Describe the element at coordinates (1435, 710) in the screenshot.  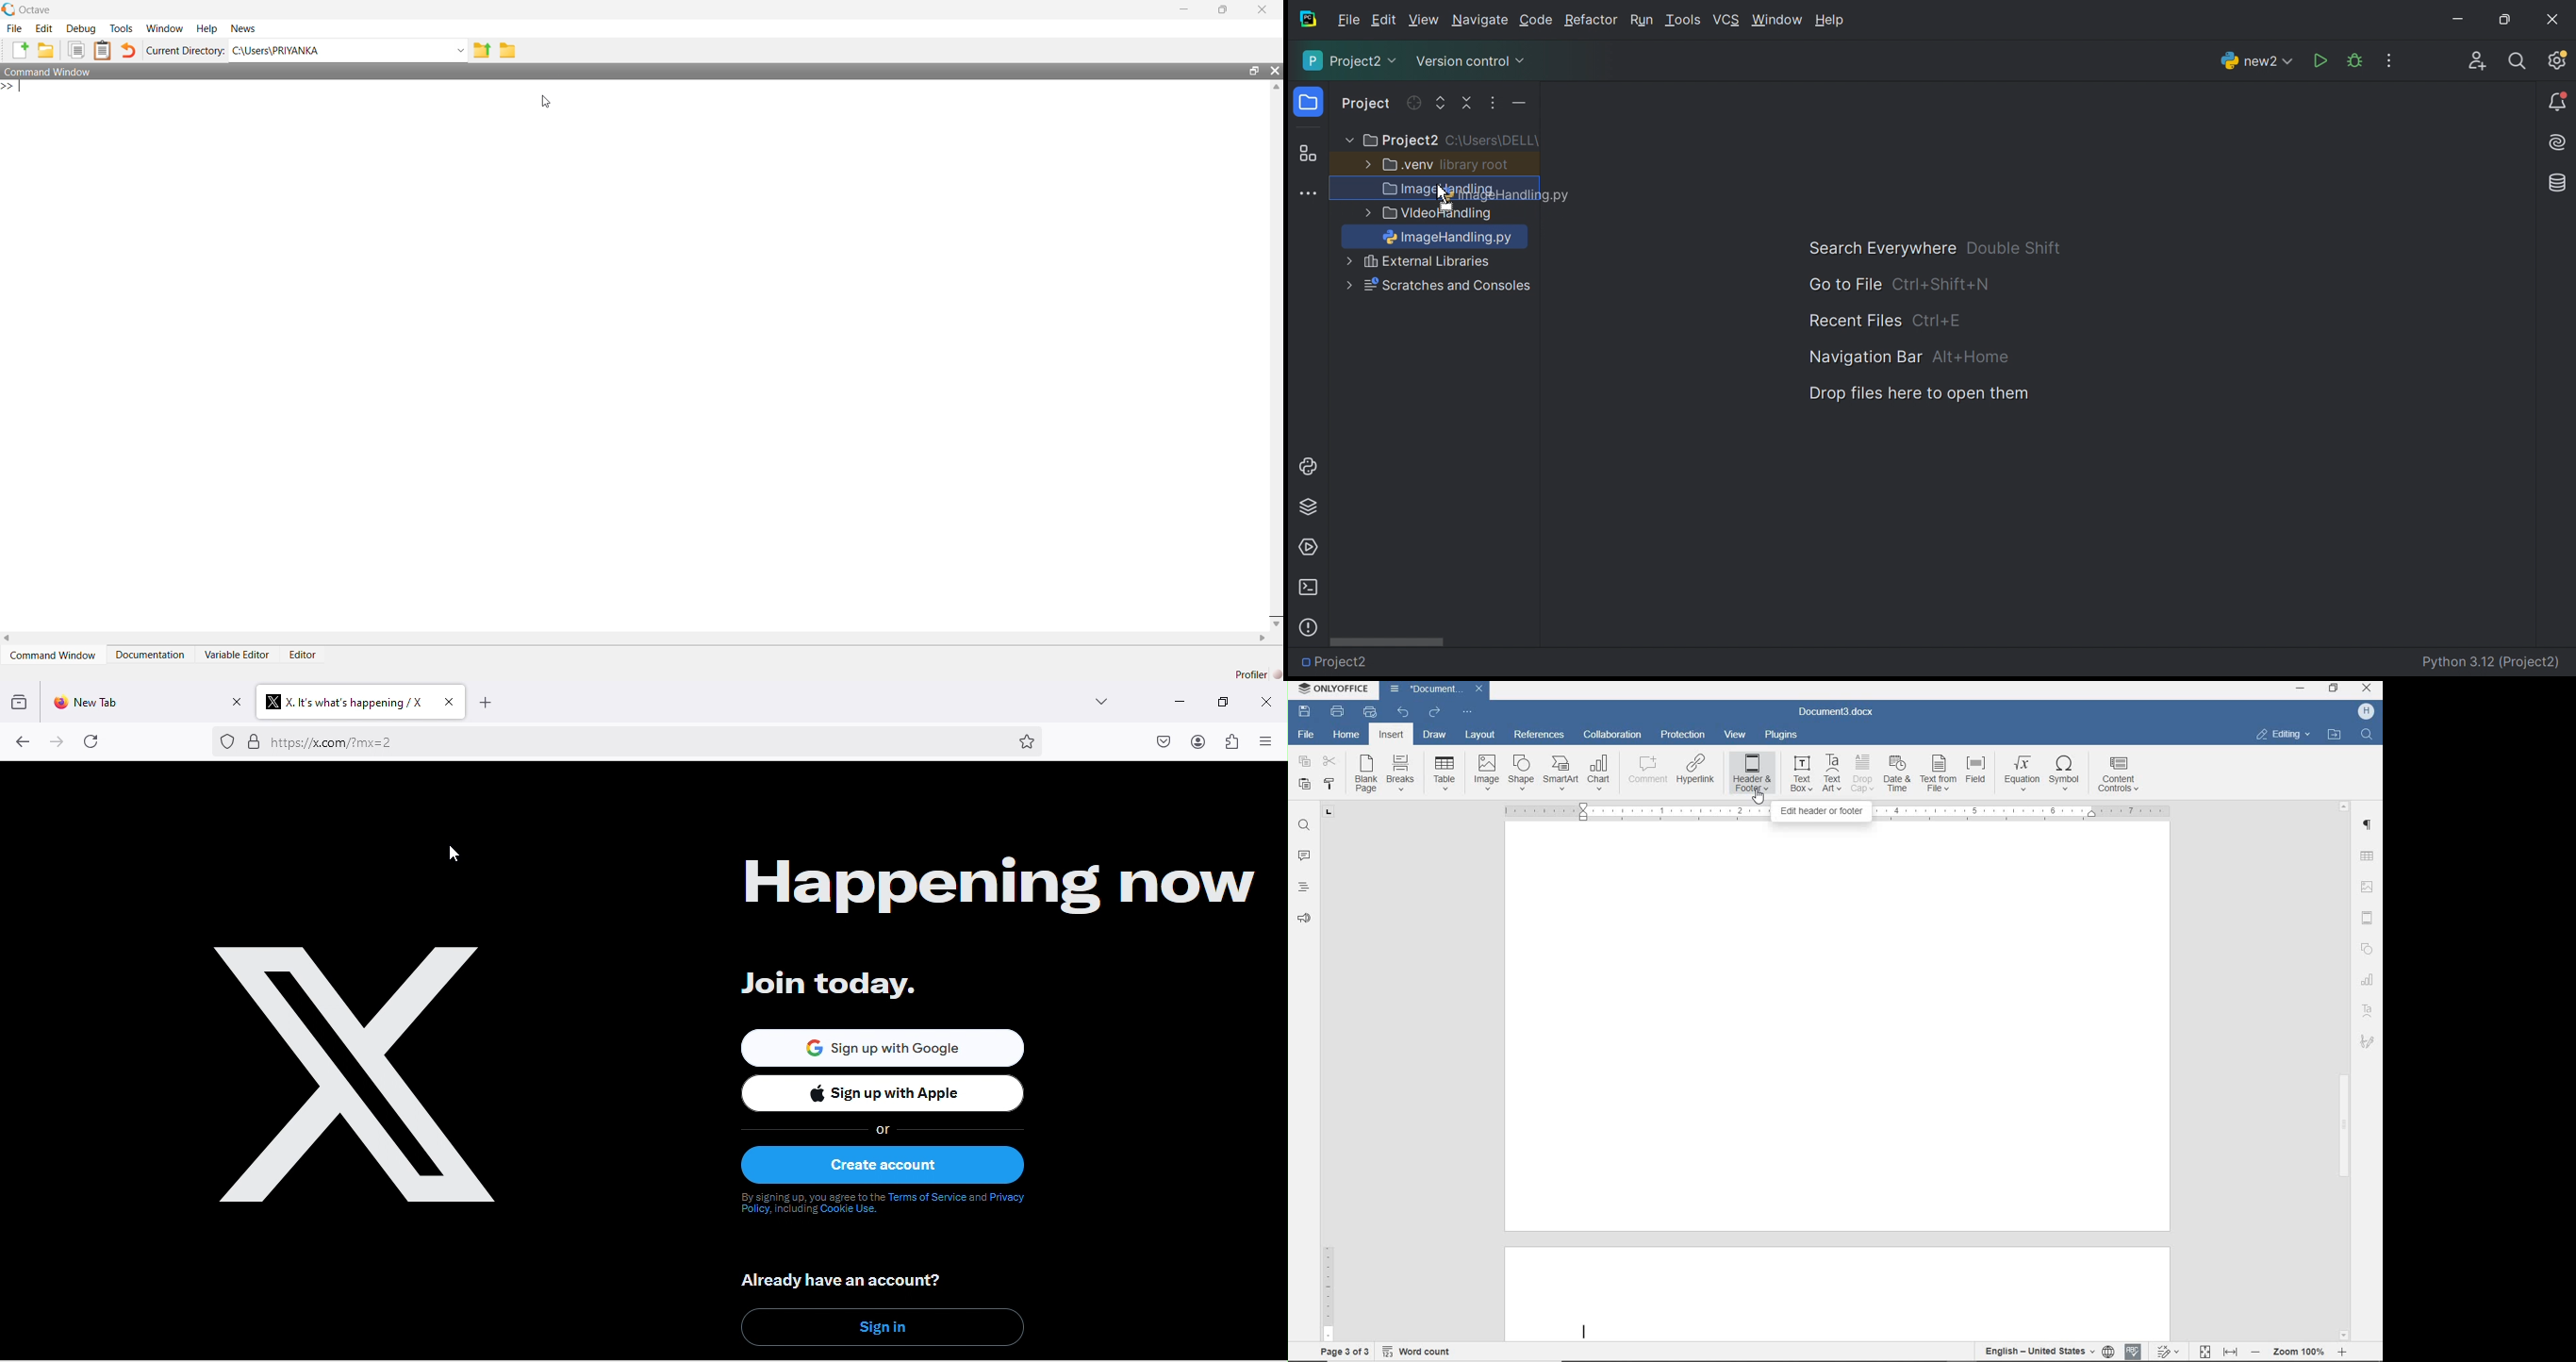
I see `REDO` at that location.